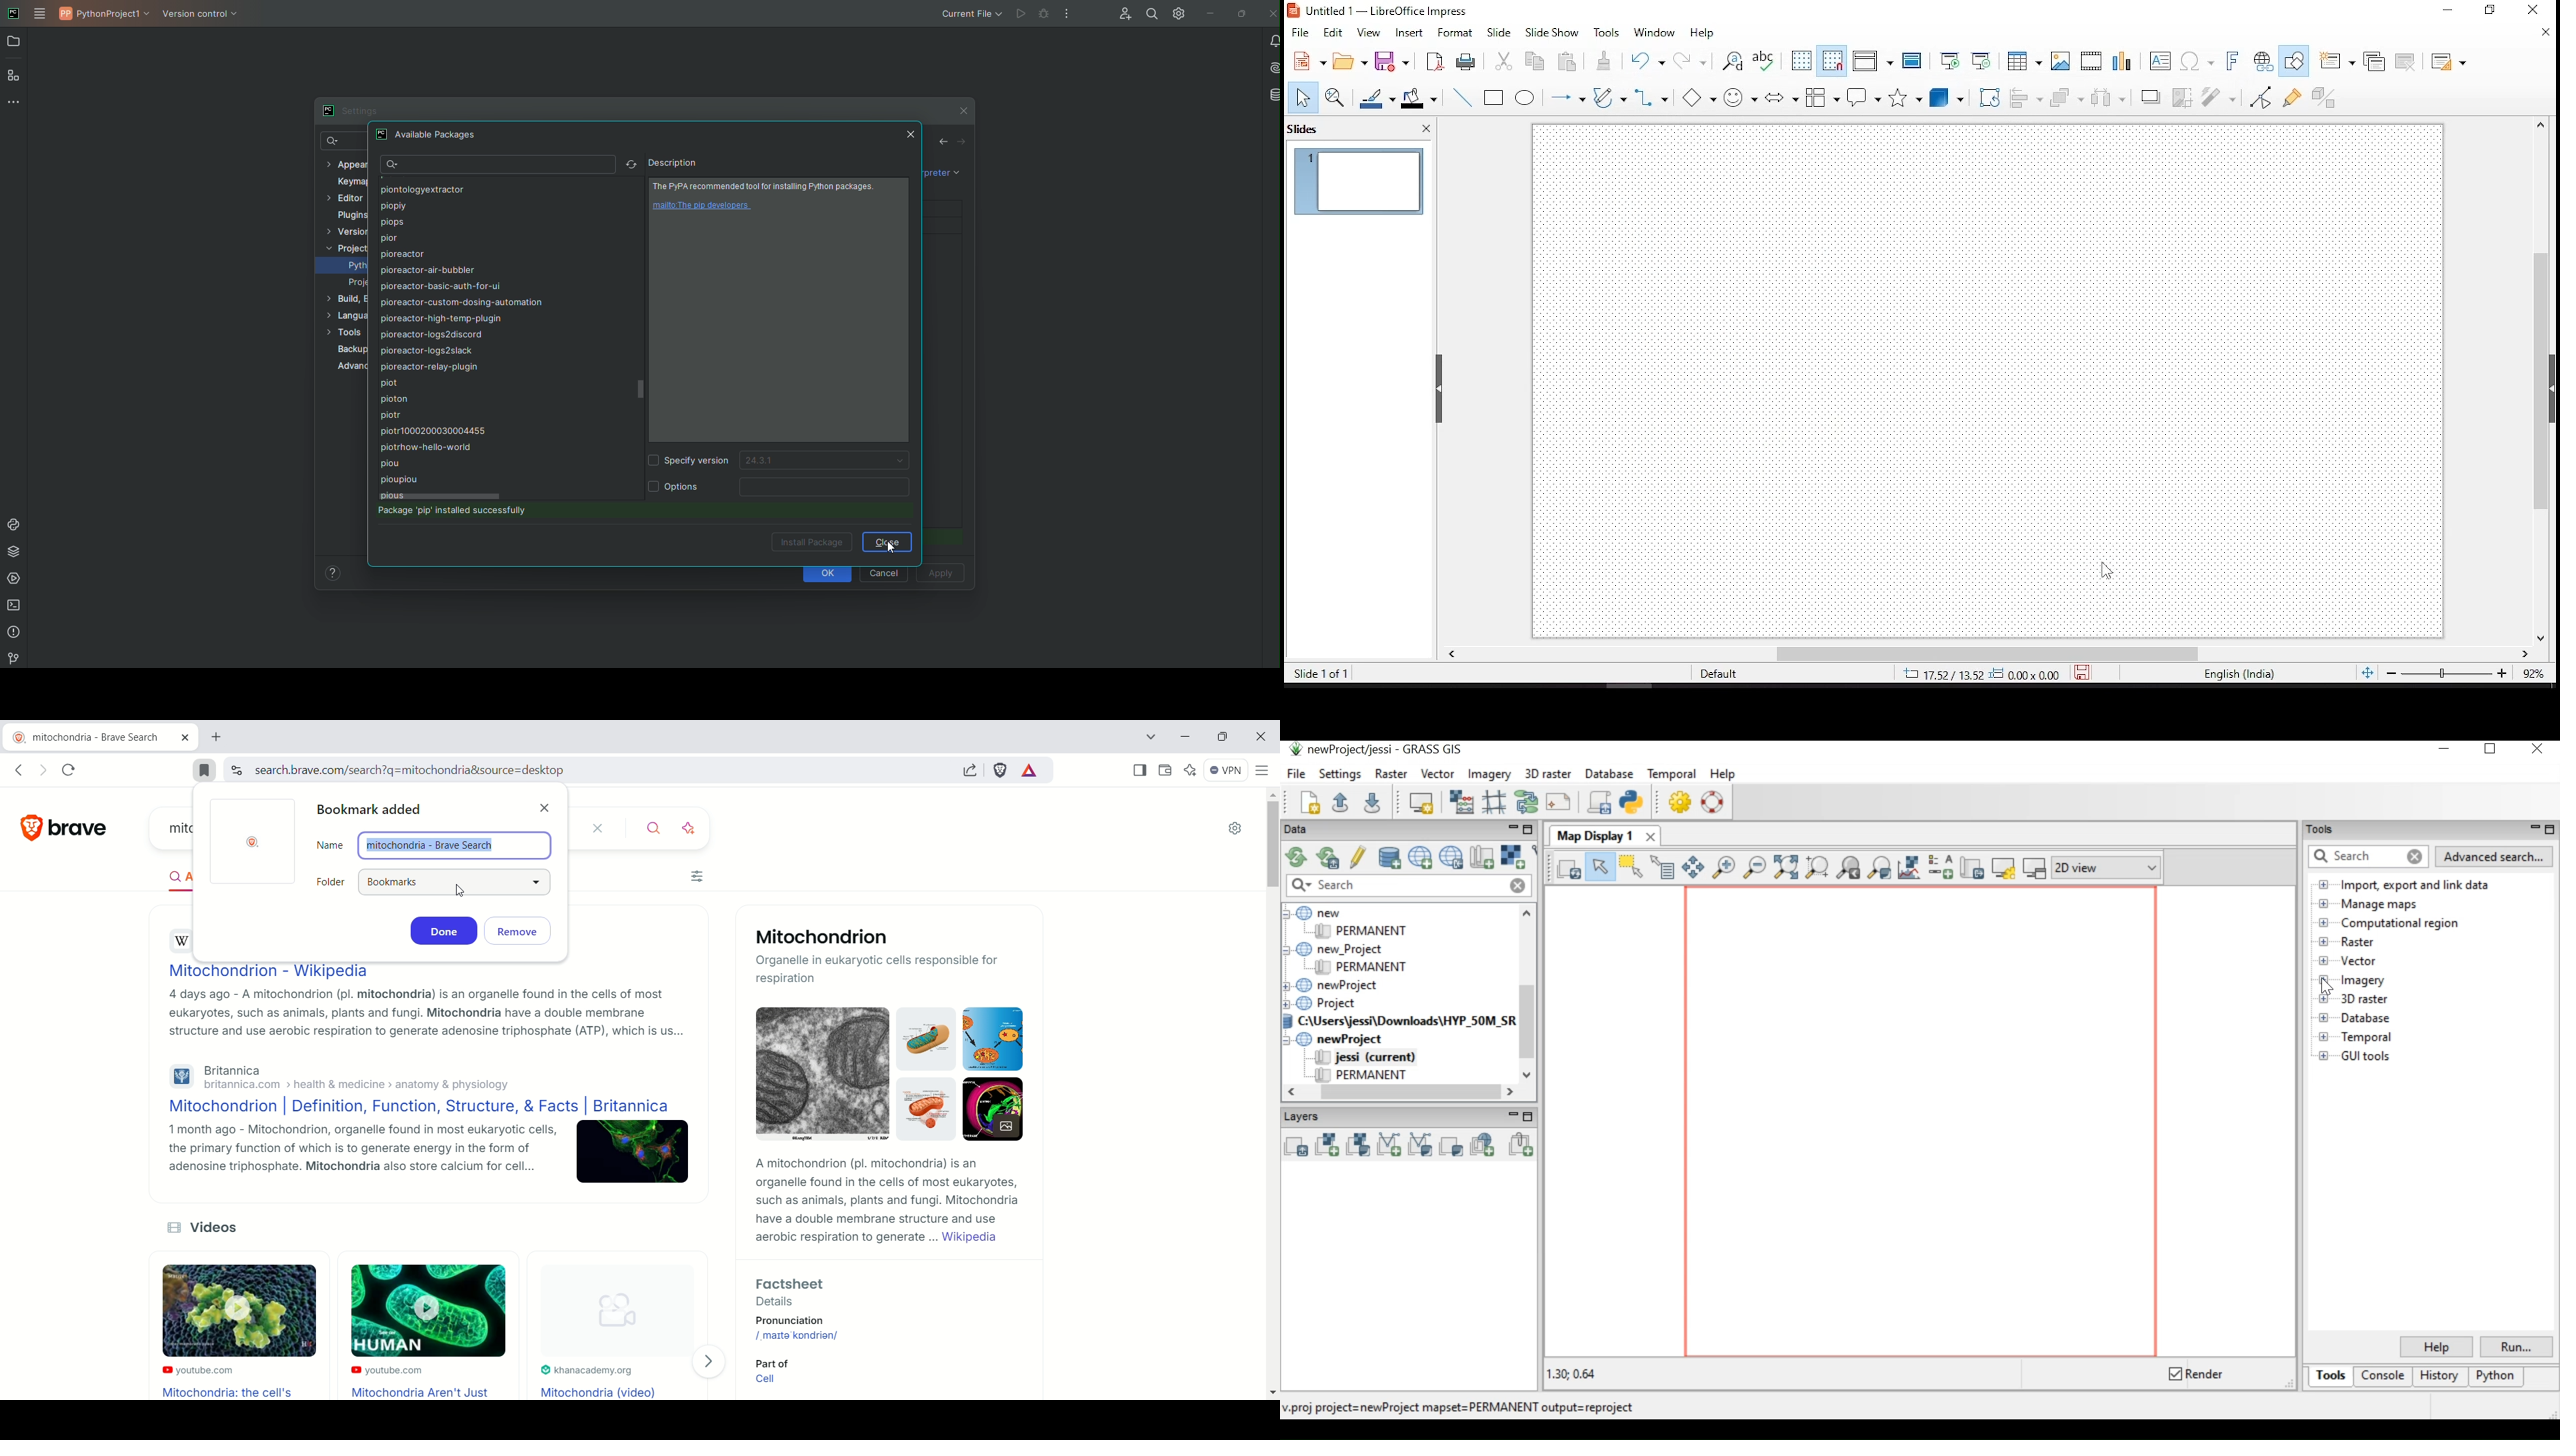 This screenshot has height=1456, width=2576. What do you see at coordinates (397, 479) in the screenshot?
I see `pioupiou` at bounding box center [397, 479].